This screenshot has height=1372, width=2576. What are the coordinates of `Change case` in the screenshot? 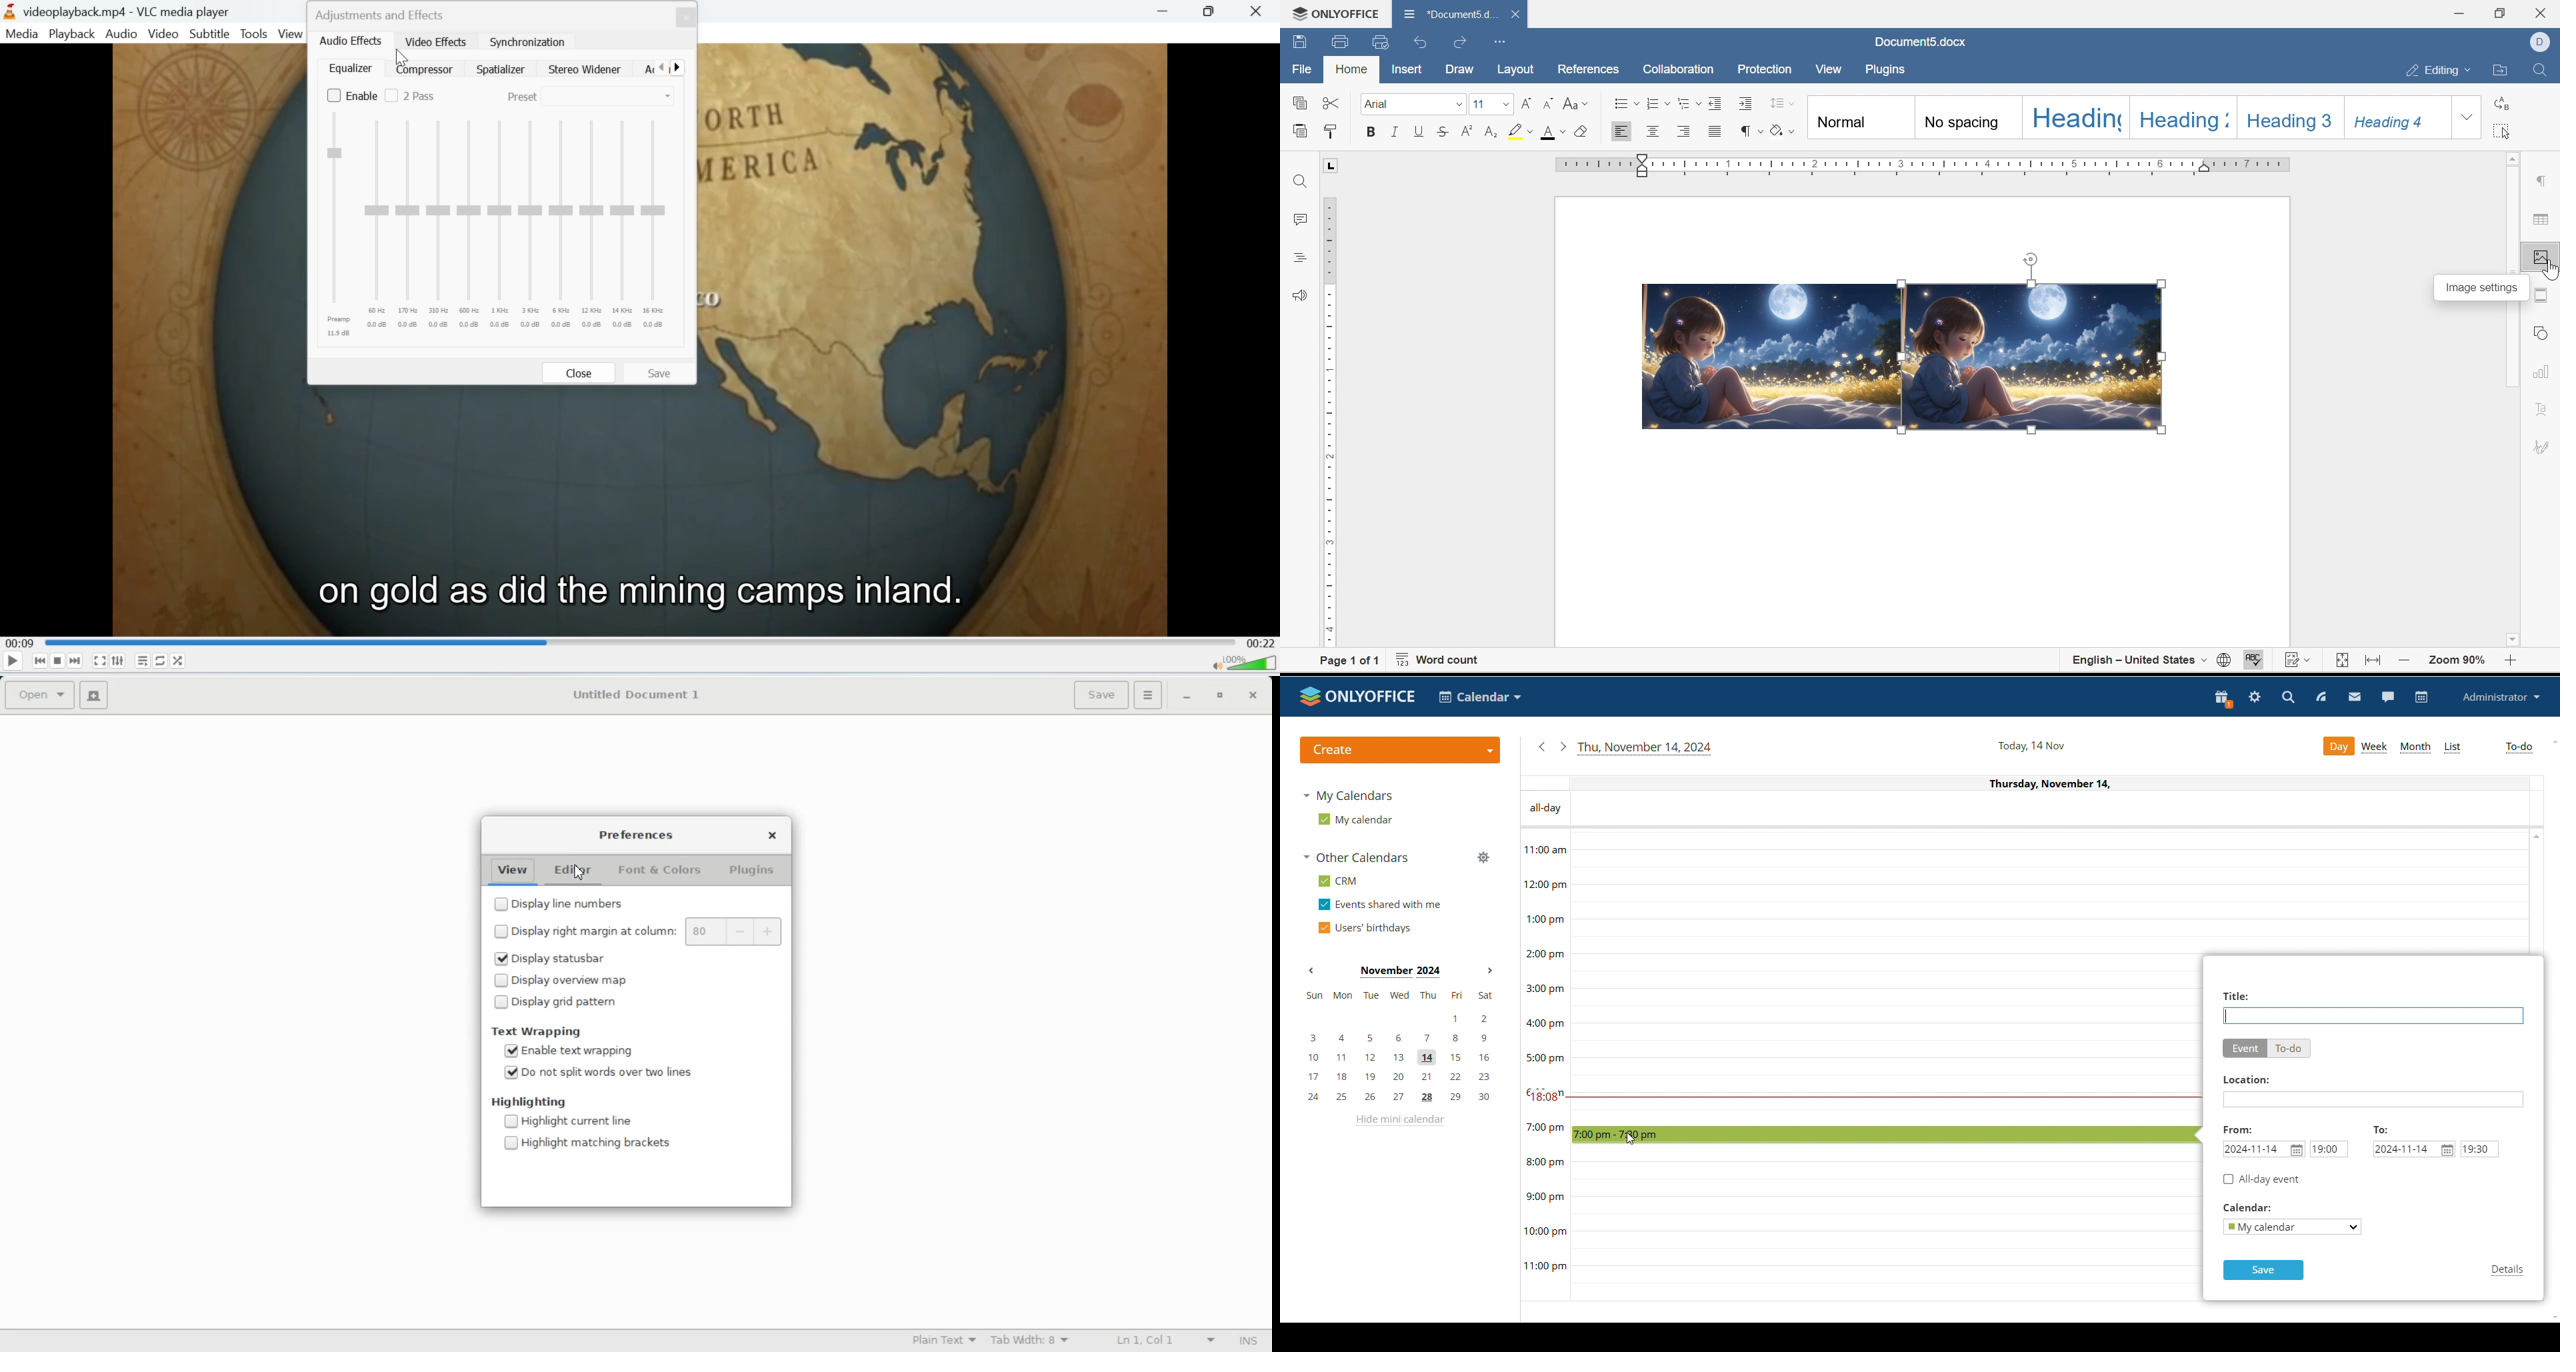 It's located at (1576, 105).